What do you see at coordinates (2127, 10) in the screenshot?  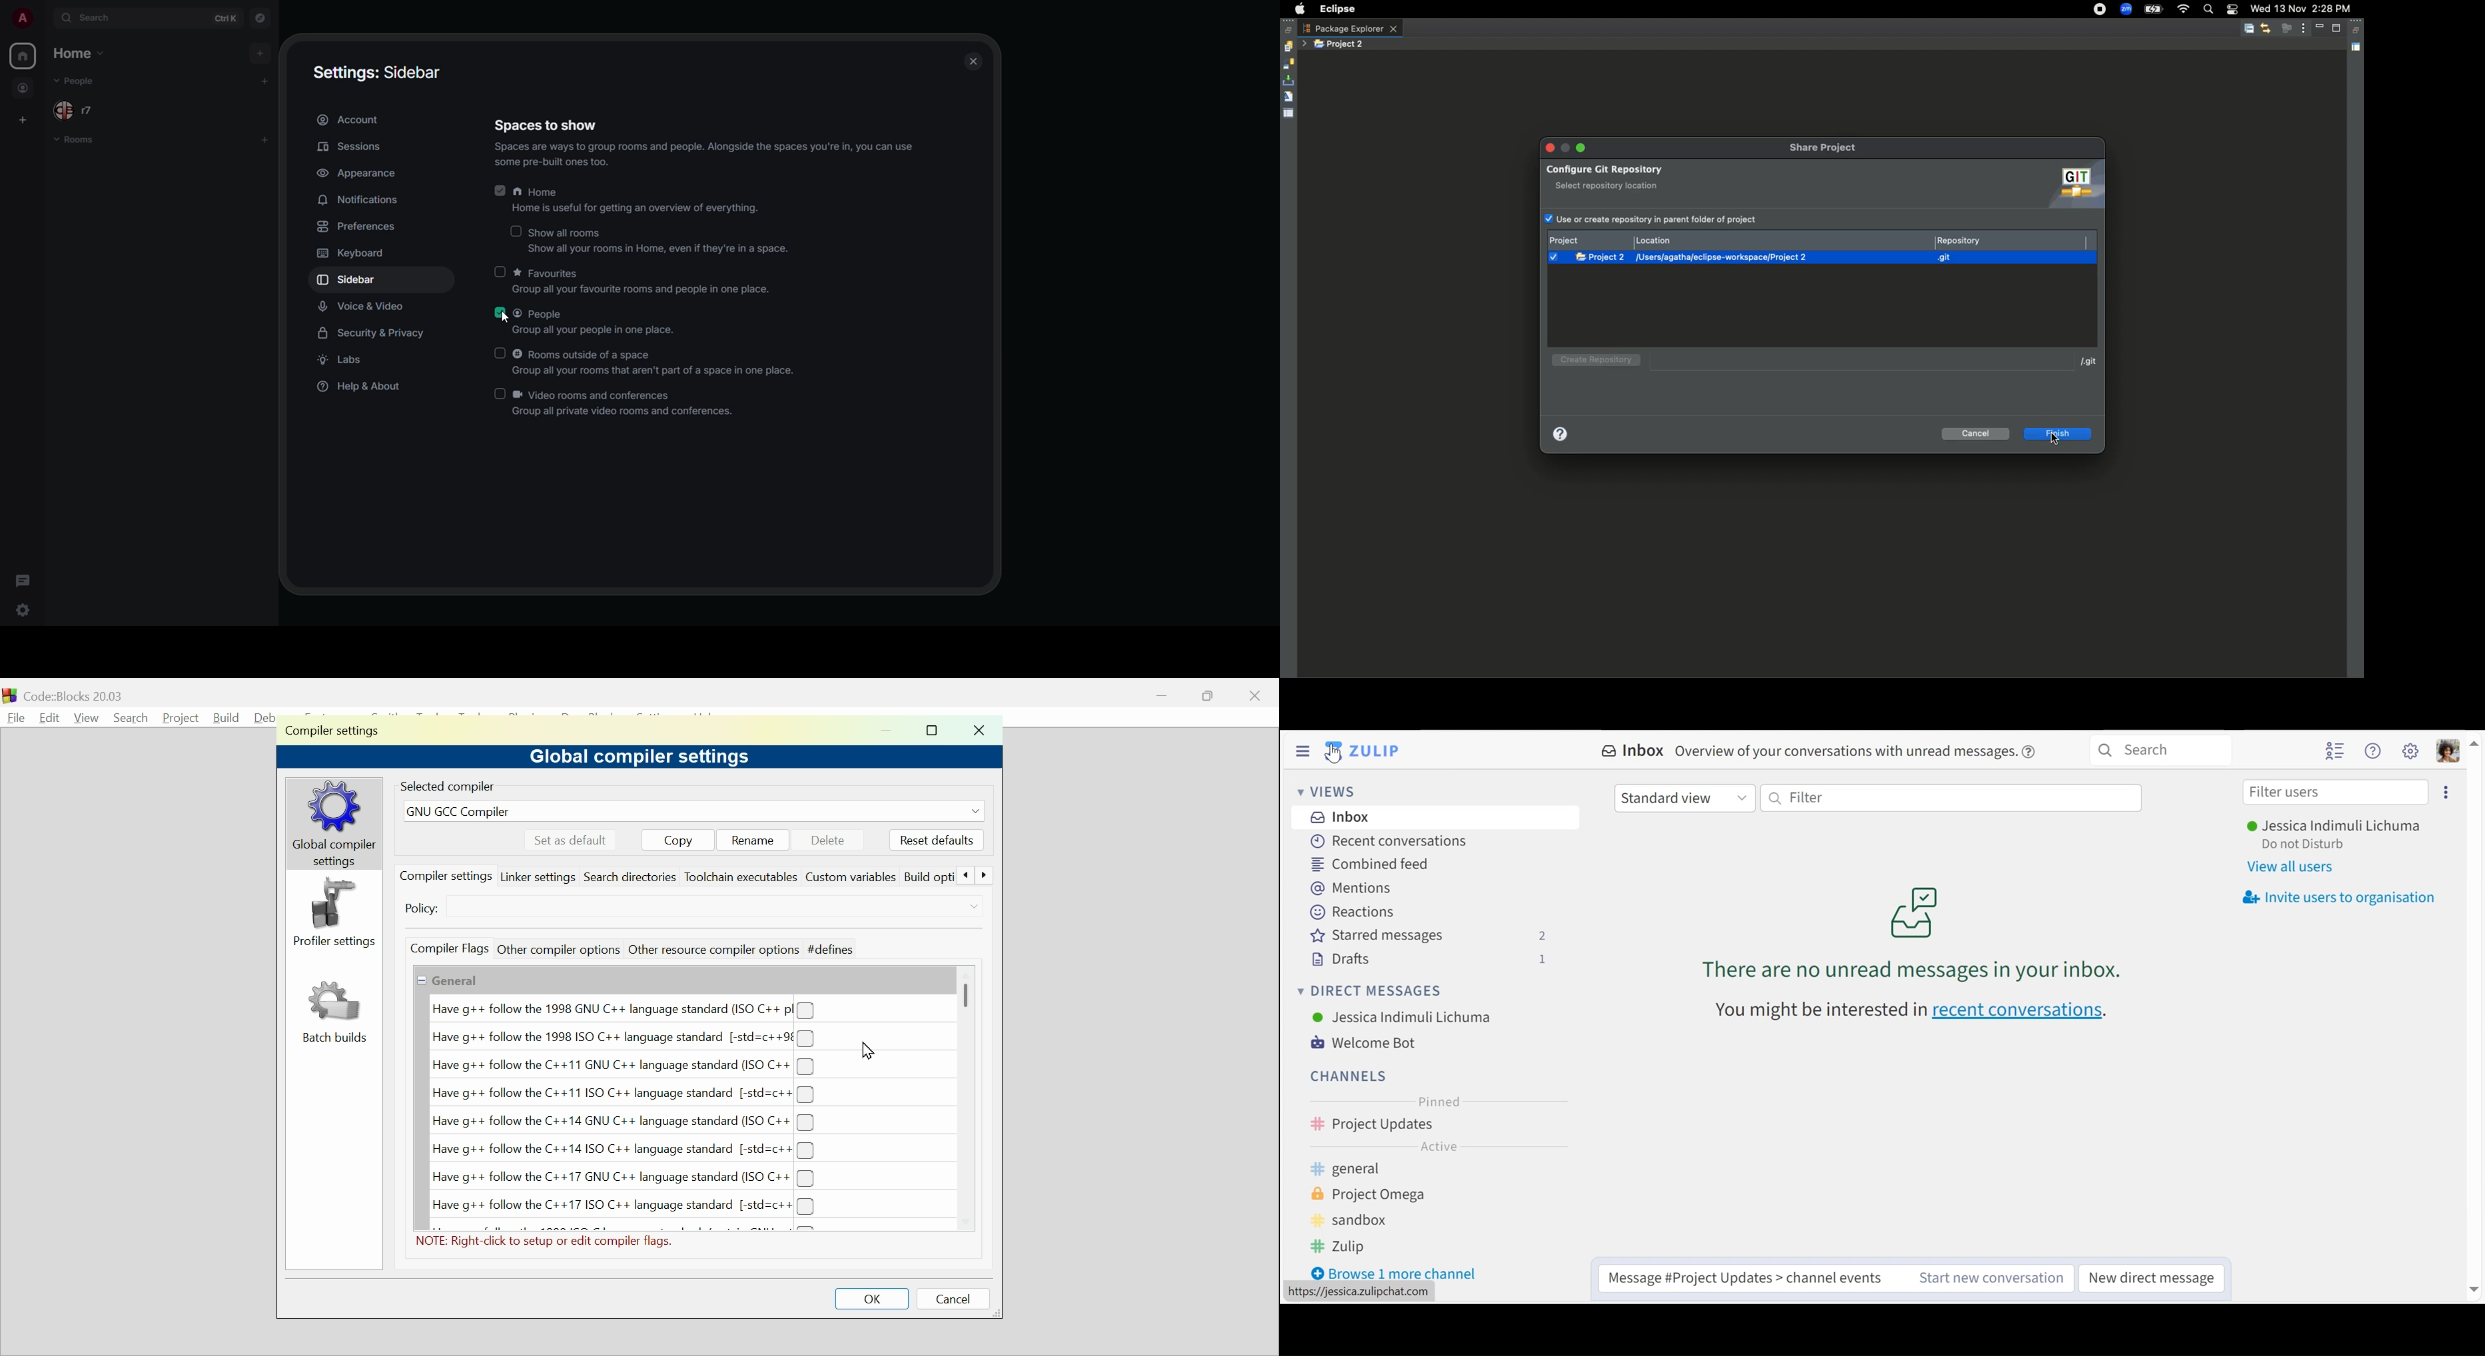 I see `Zoom` at bounding box center [2127, 10].